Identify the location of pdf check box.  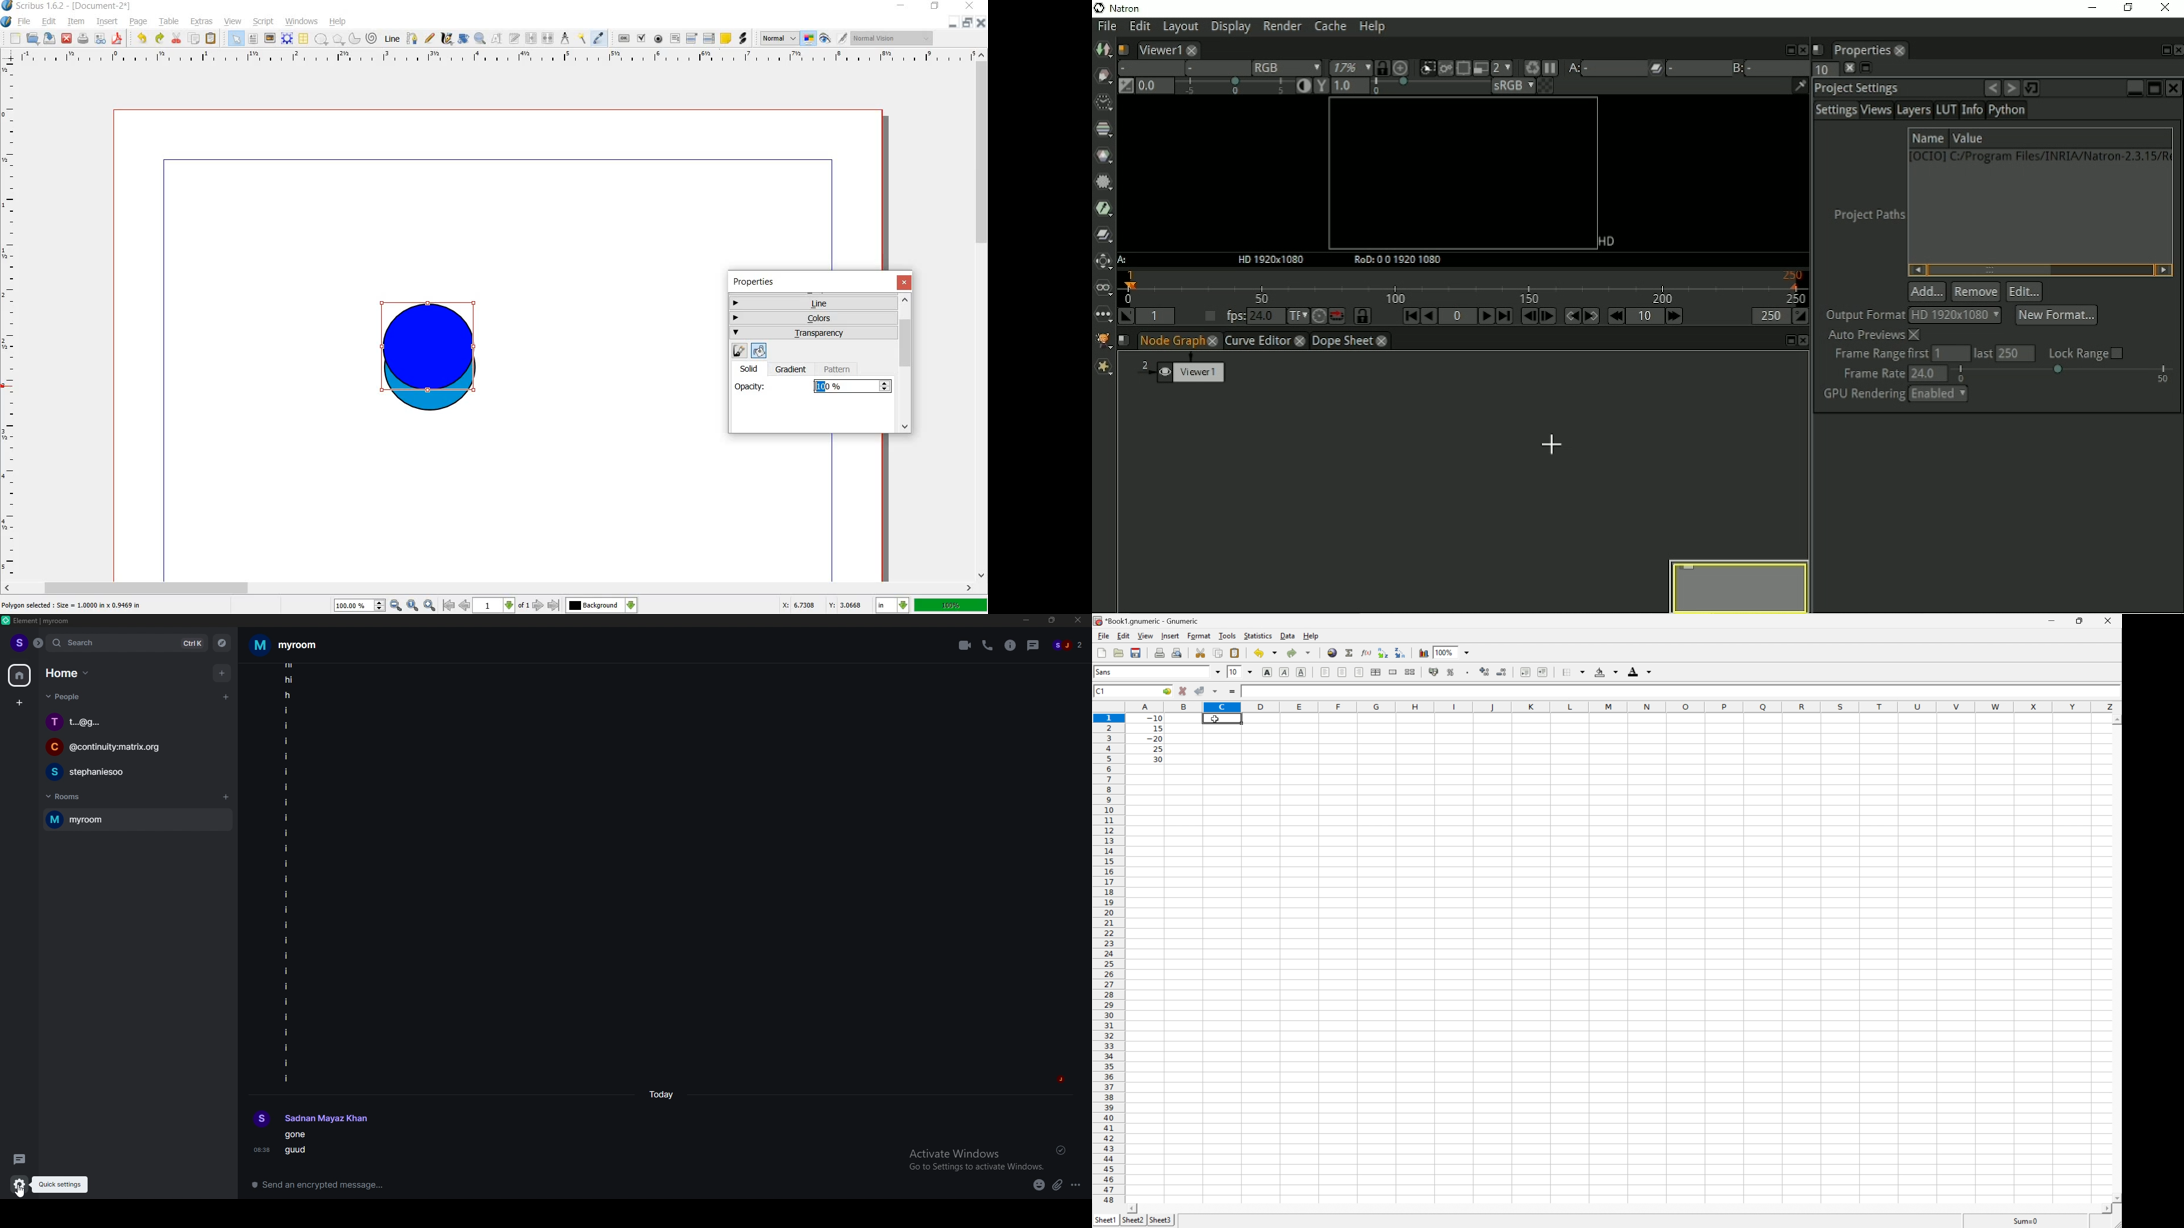
(640, 39).